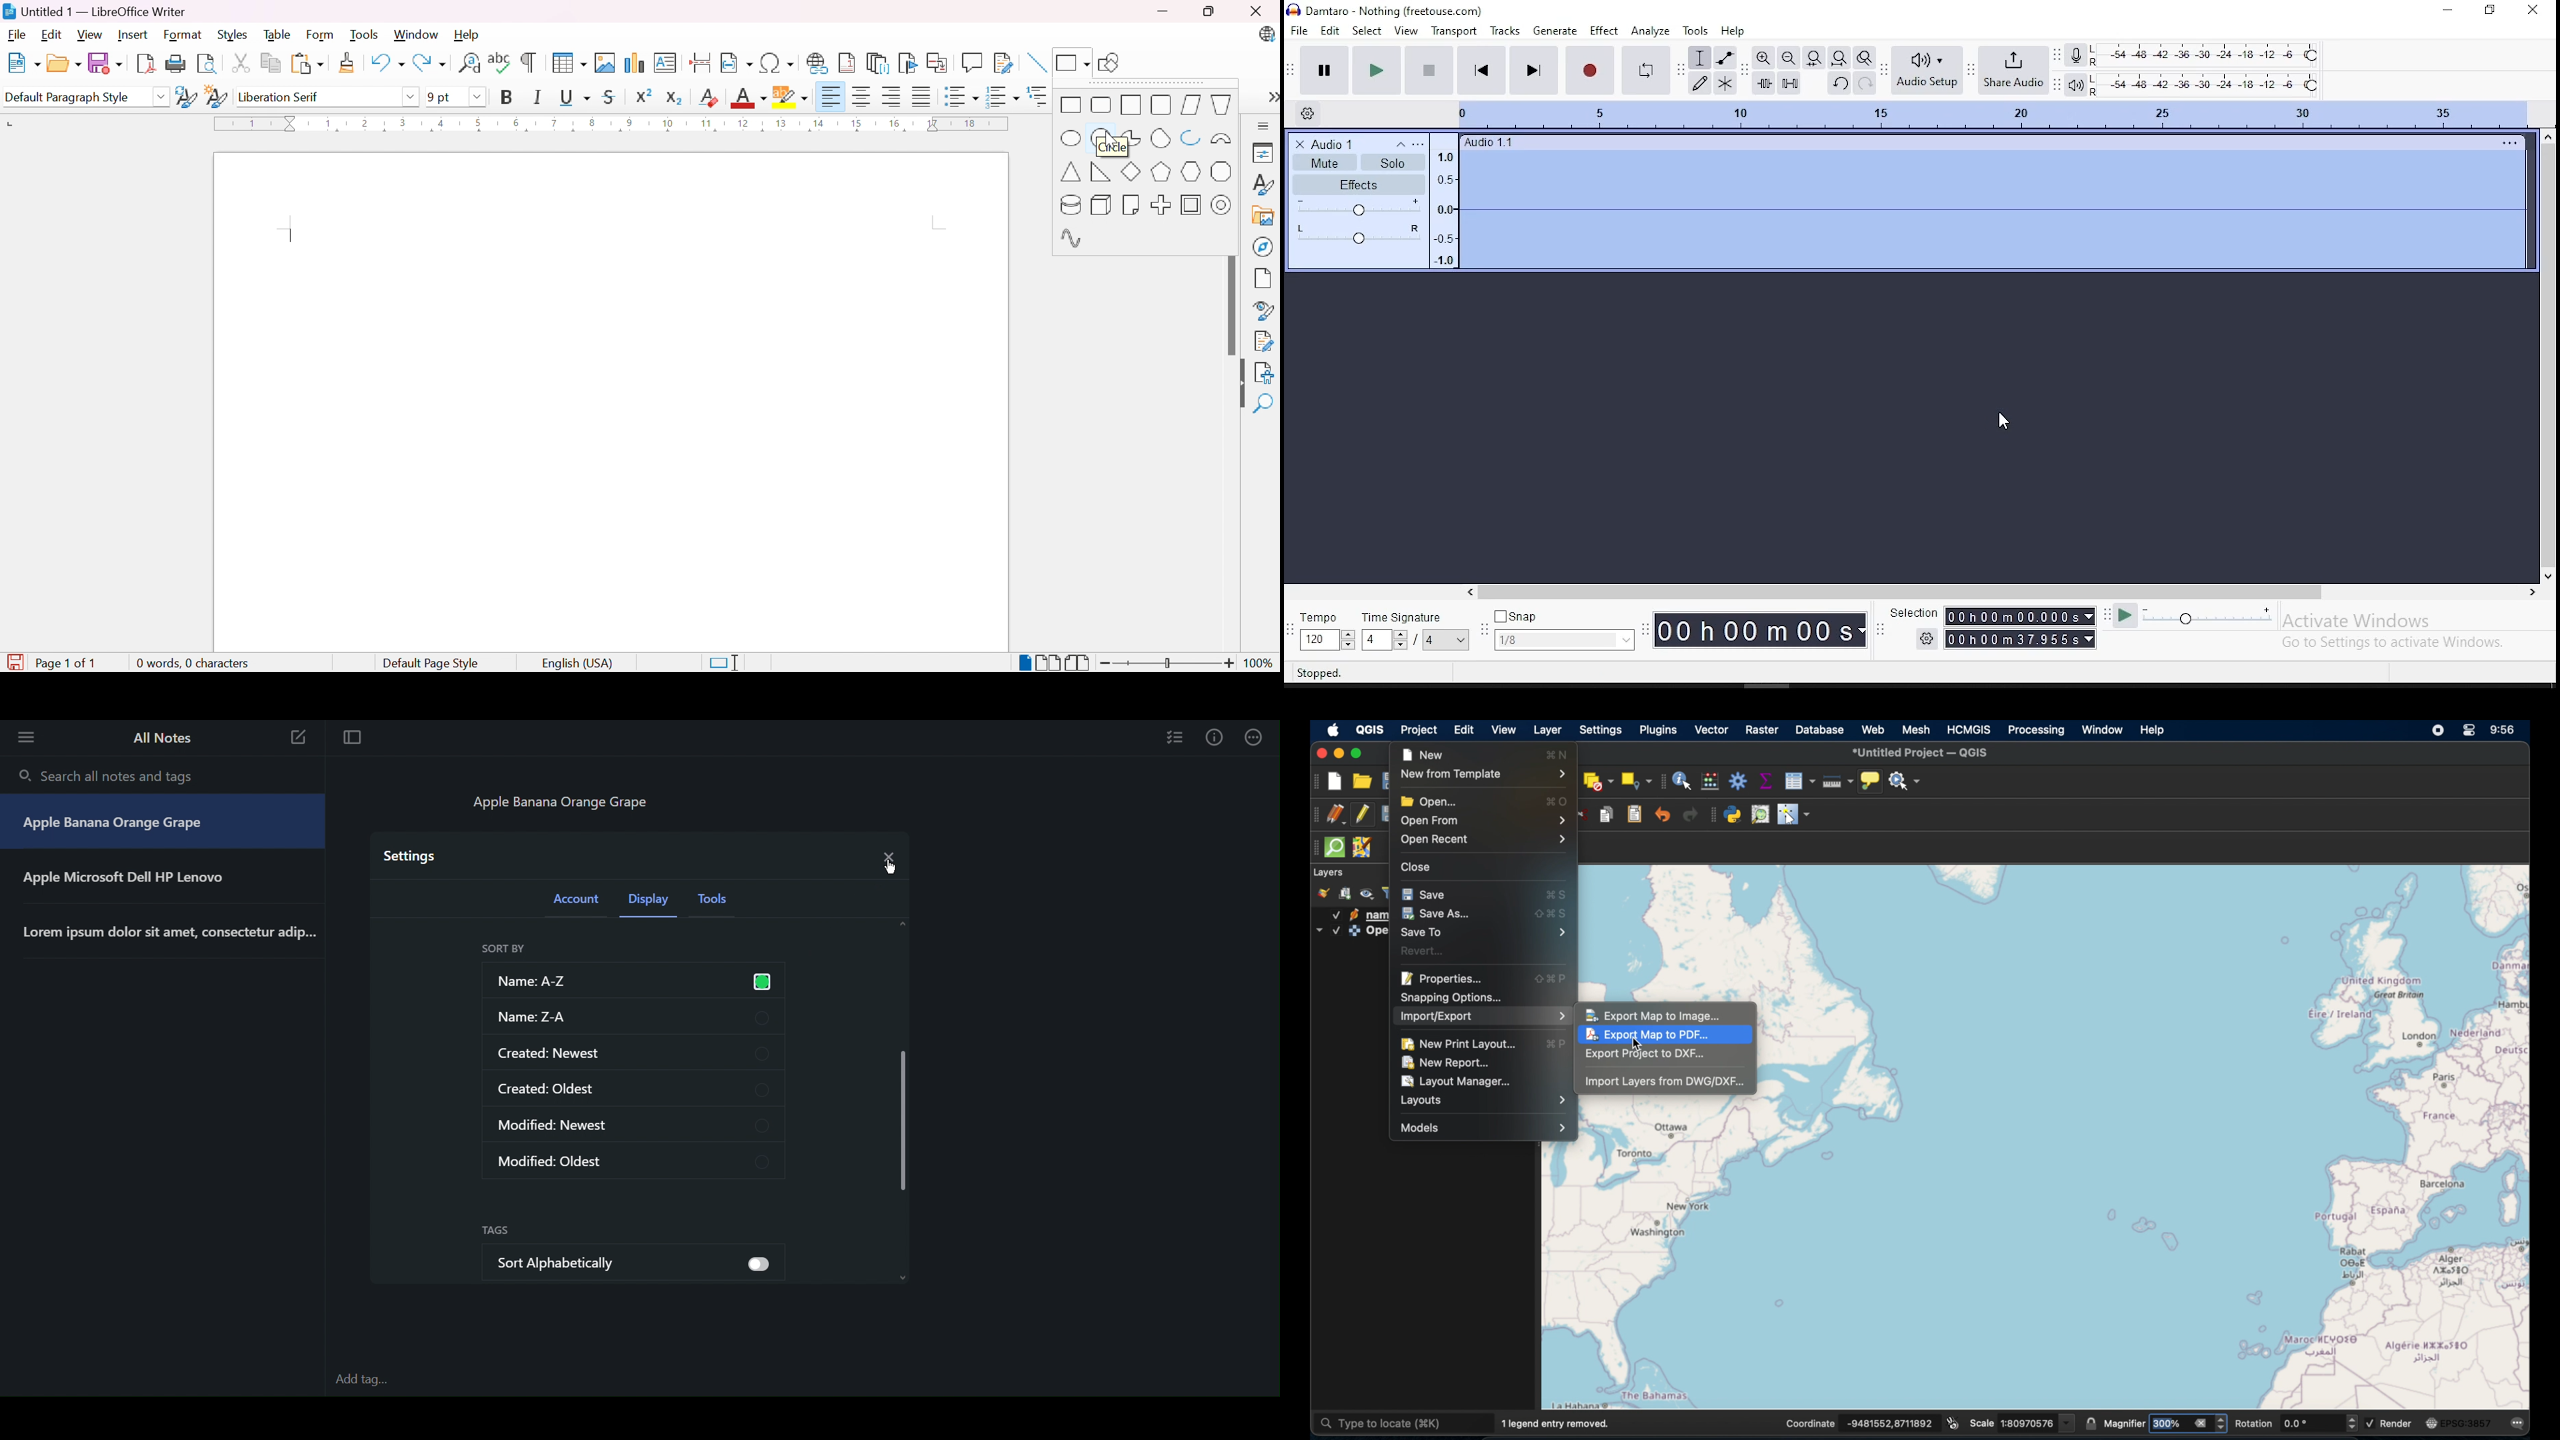 The height and width of the screenshot is (1456, 2576). I want to click on layer, so click(1547, 731).